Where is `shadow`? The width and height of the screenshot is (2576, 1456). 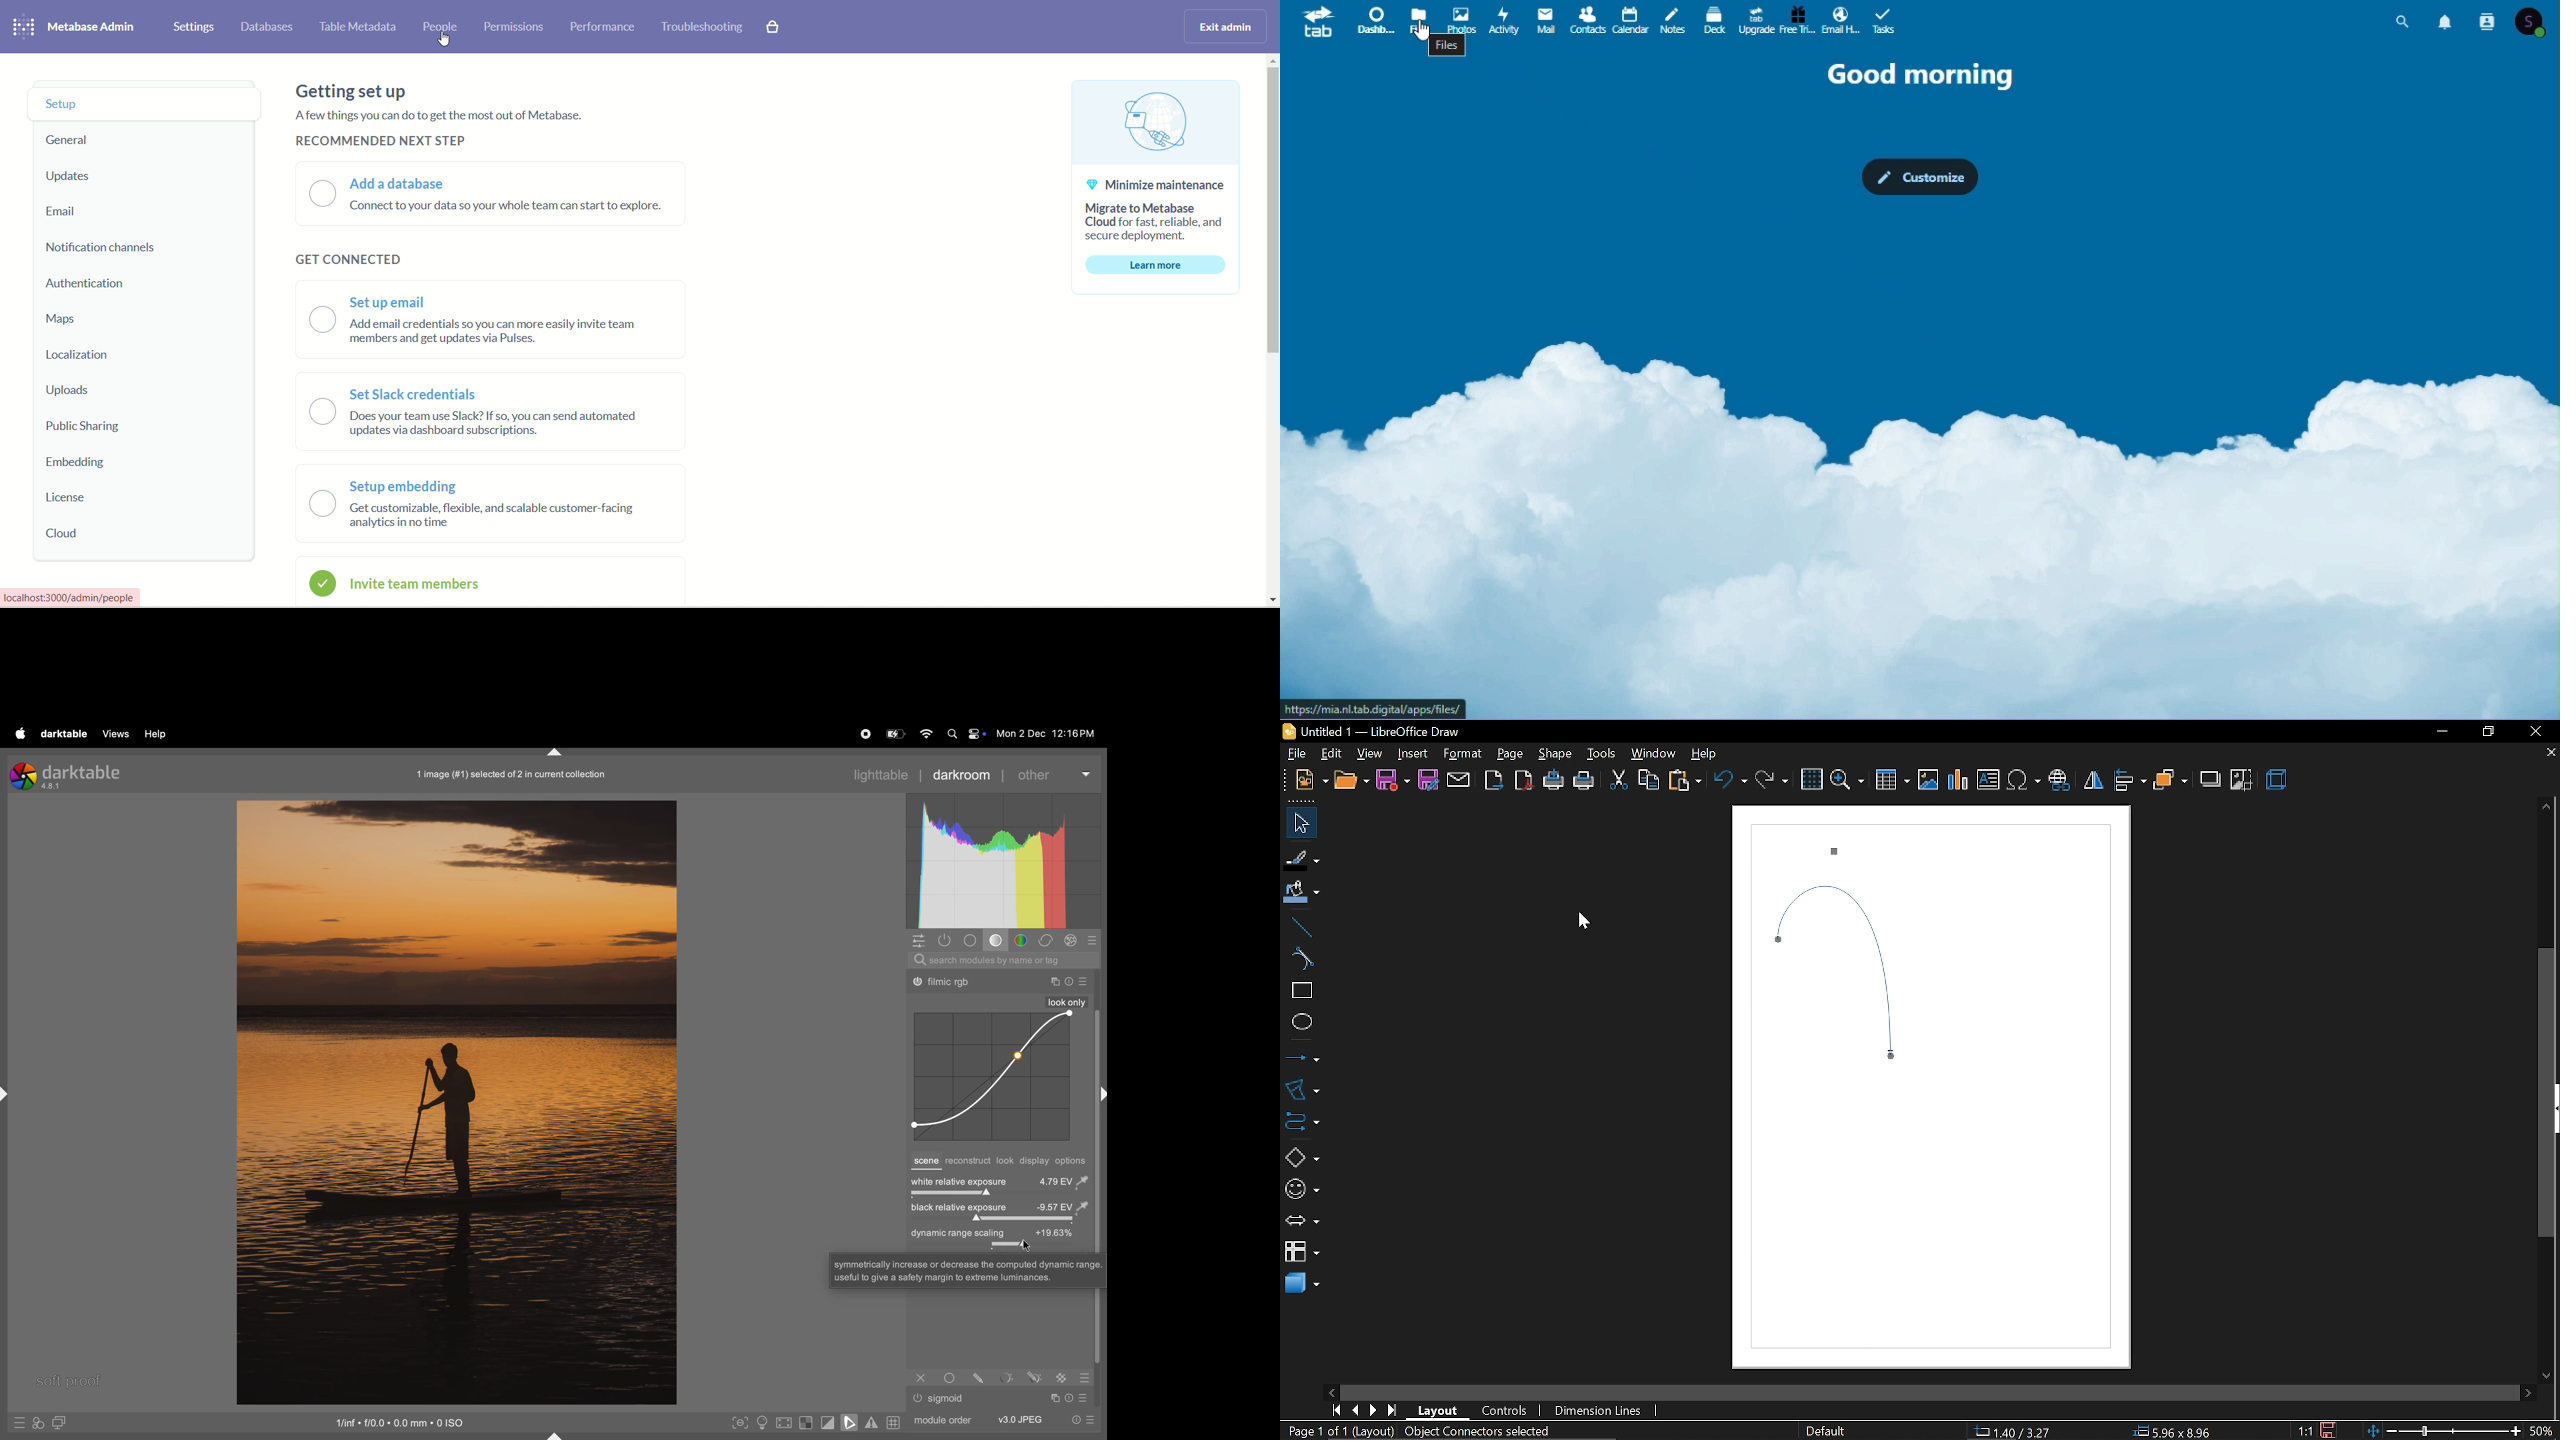 shadow is located at coordinates (2209, 779).